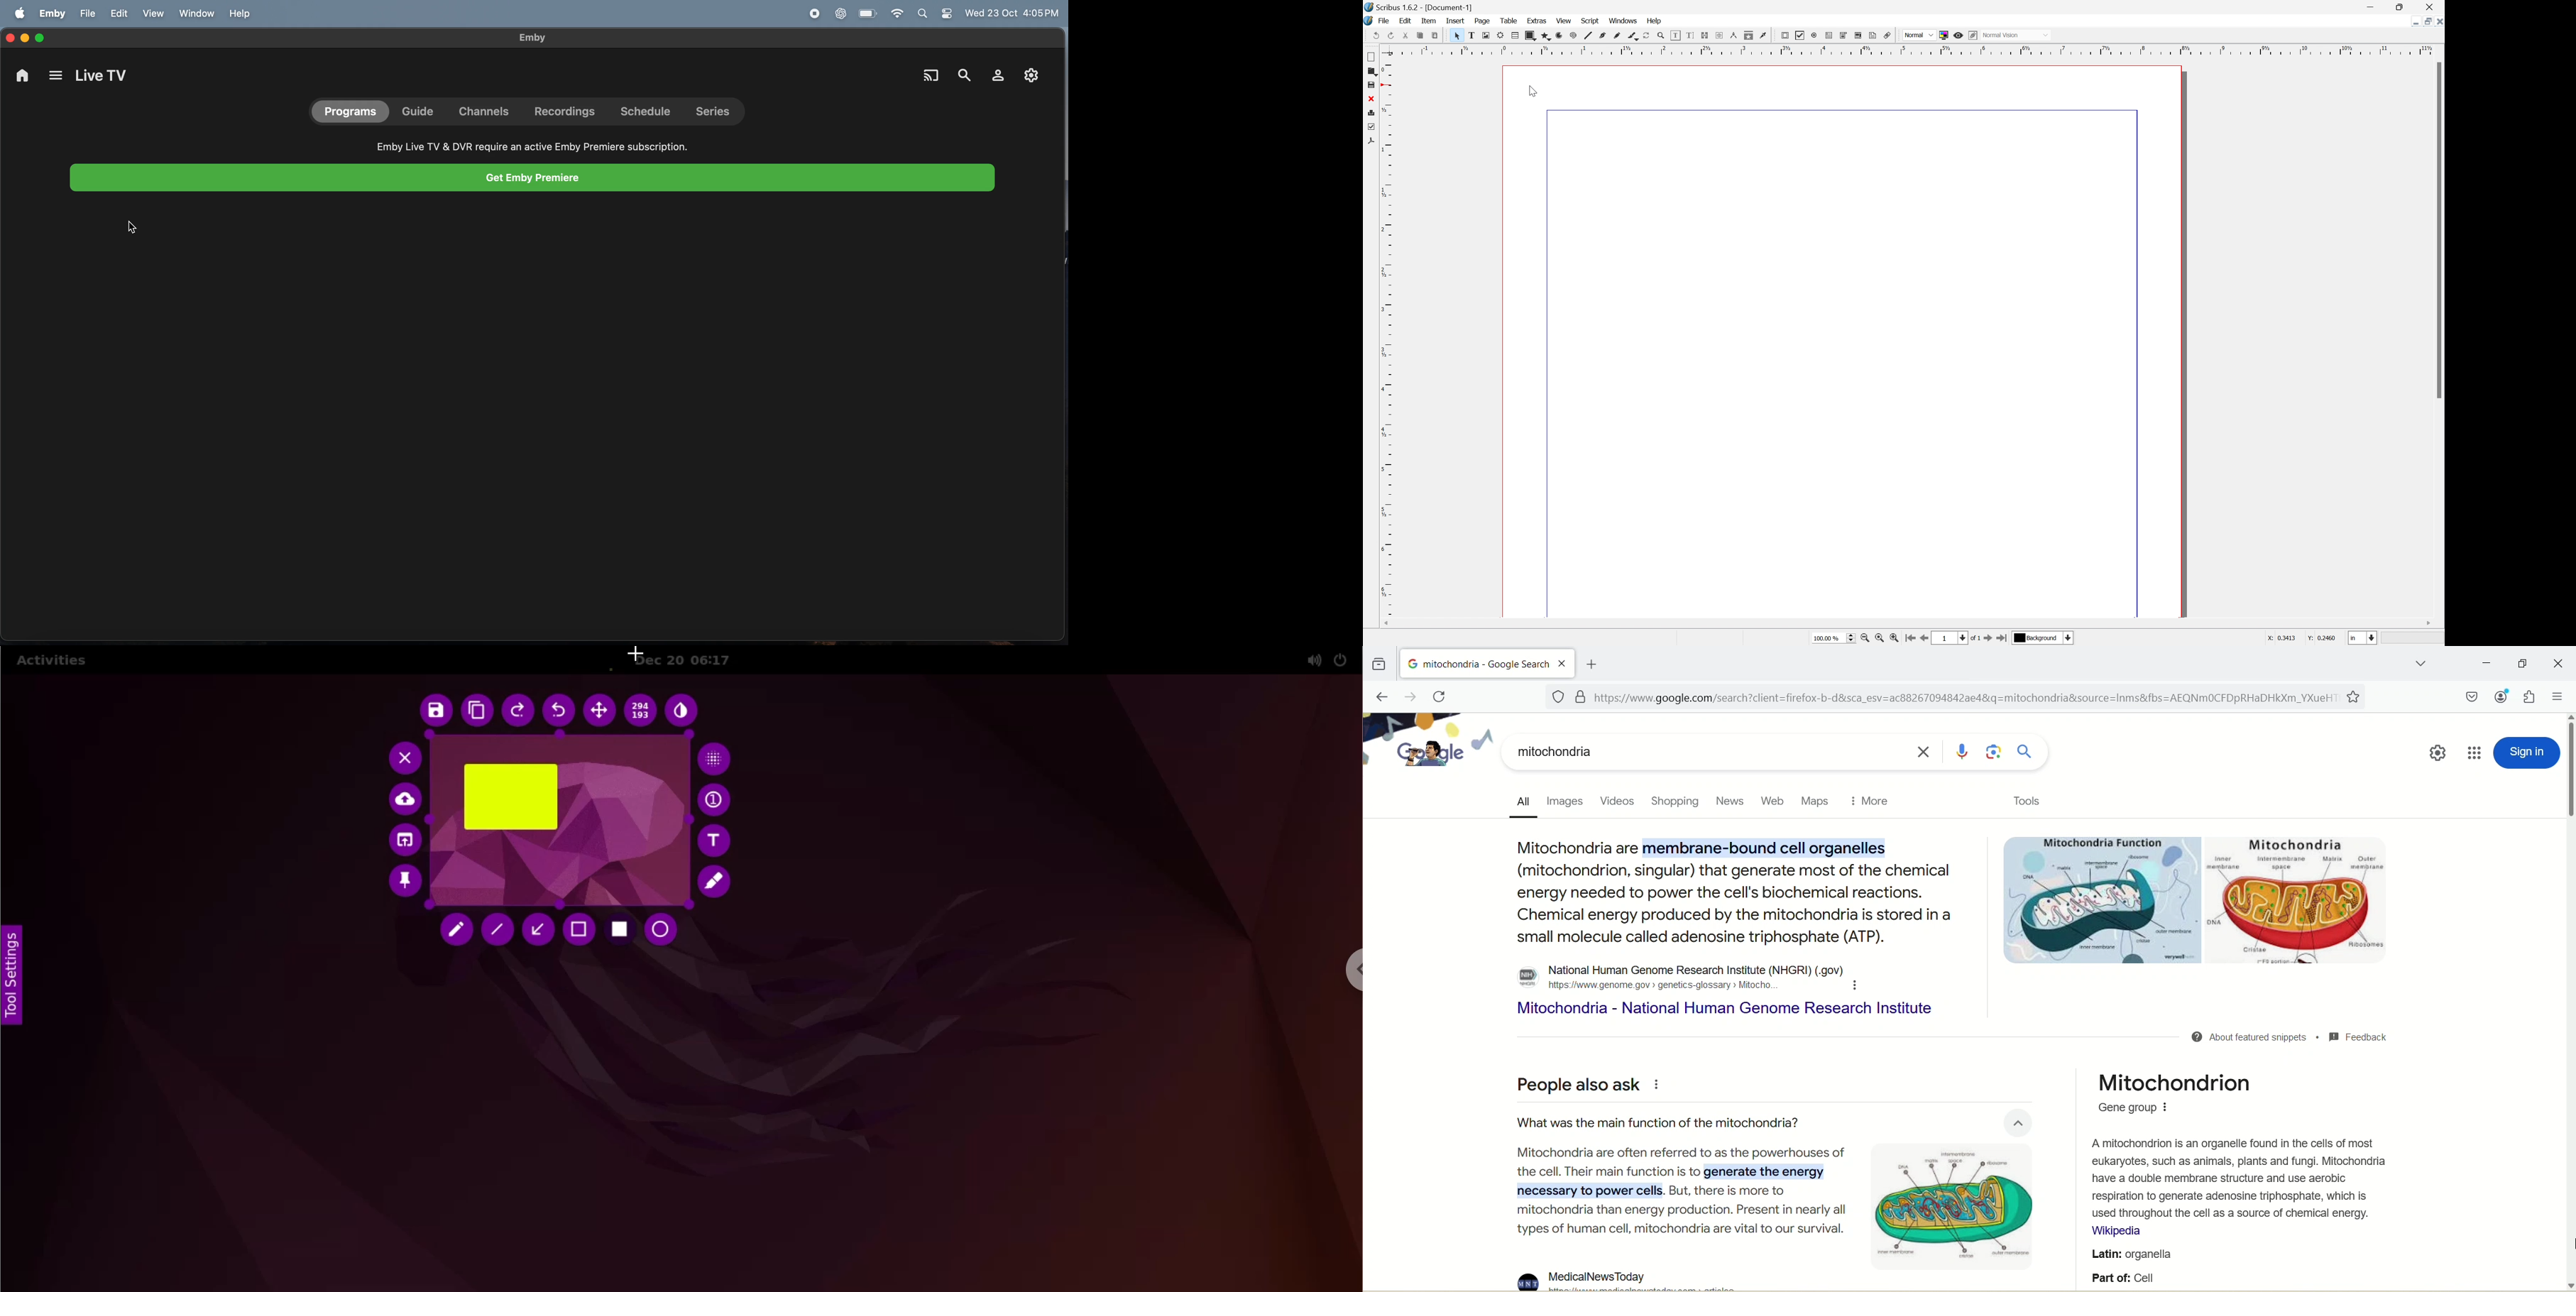 This screenshot has height=1316, width=2576. Describe the element at coordinates (1764, 36) in the screenshot. I see `Zoom in or zoom out` at that location.